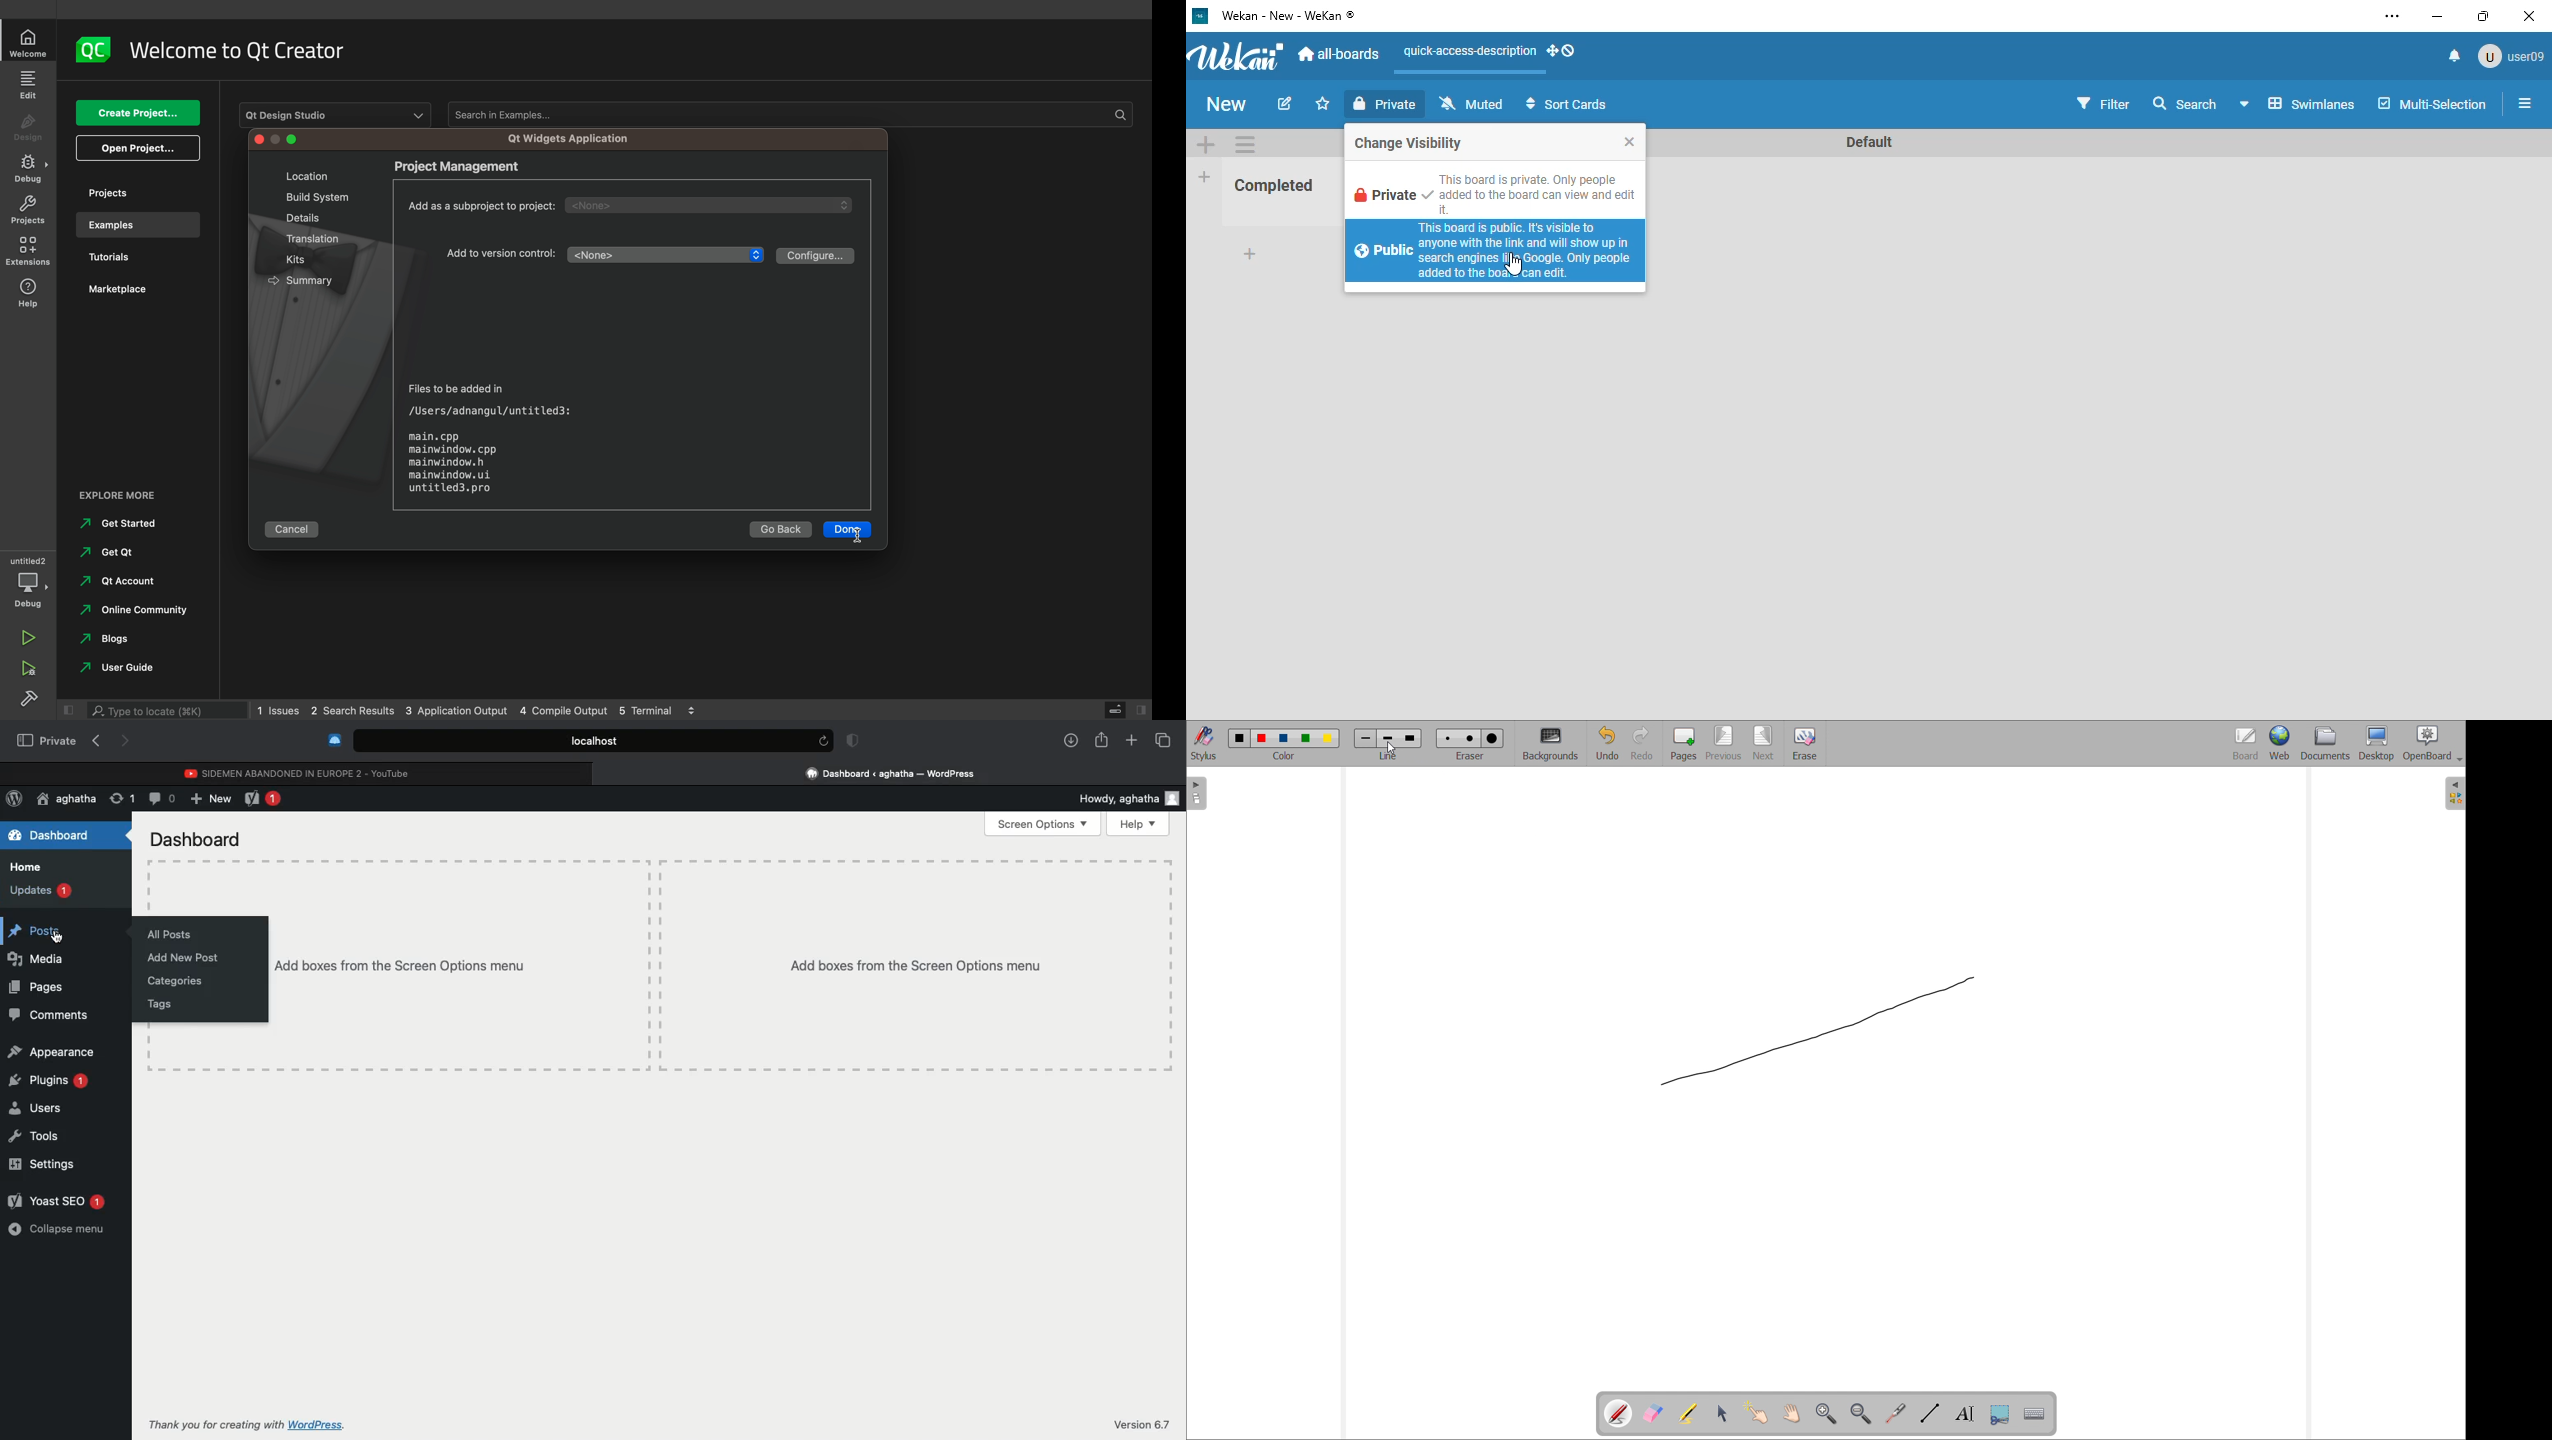 The width and height of the screenshot is (2576, 1456). What do you see at coordinates (30, 251) in the screenshot?
I see `extensions` at bounding box center [30, 251].